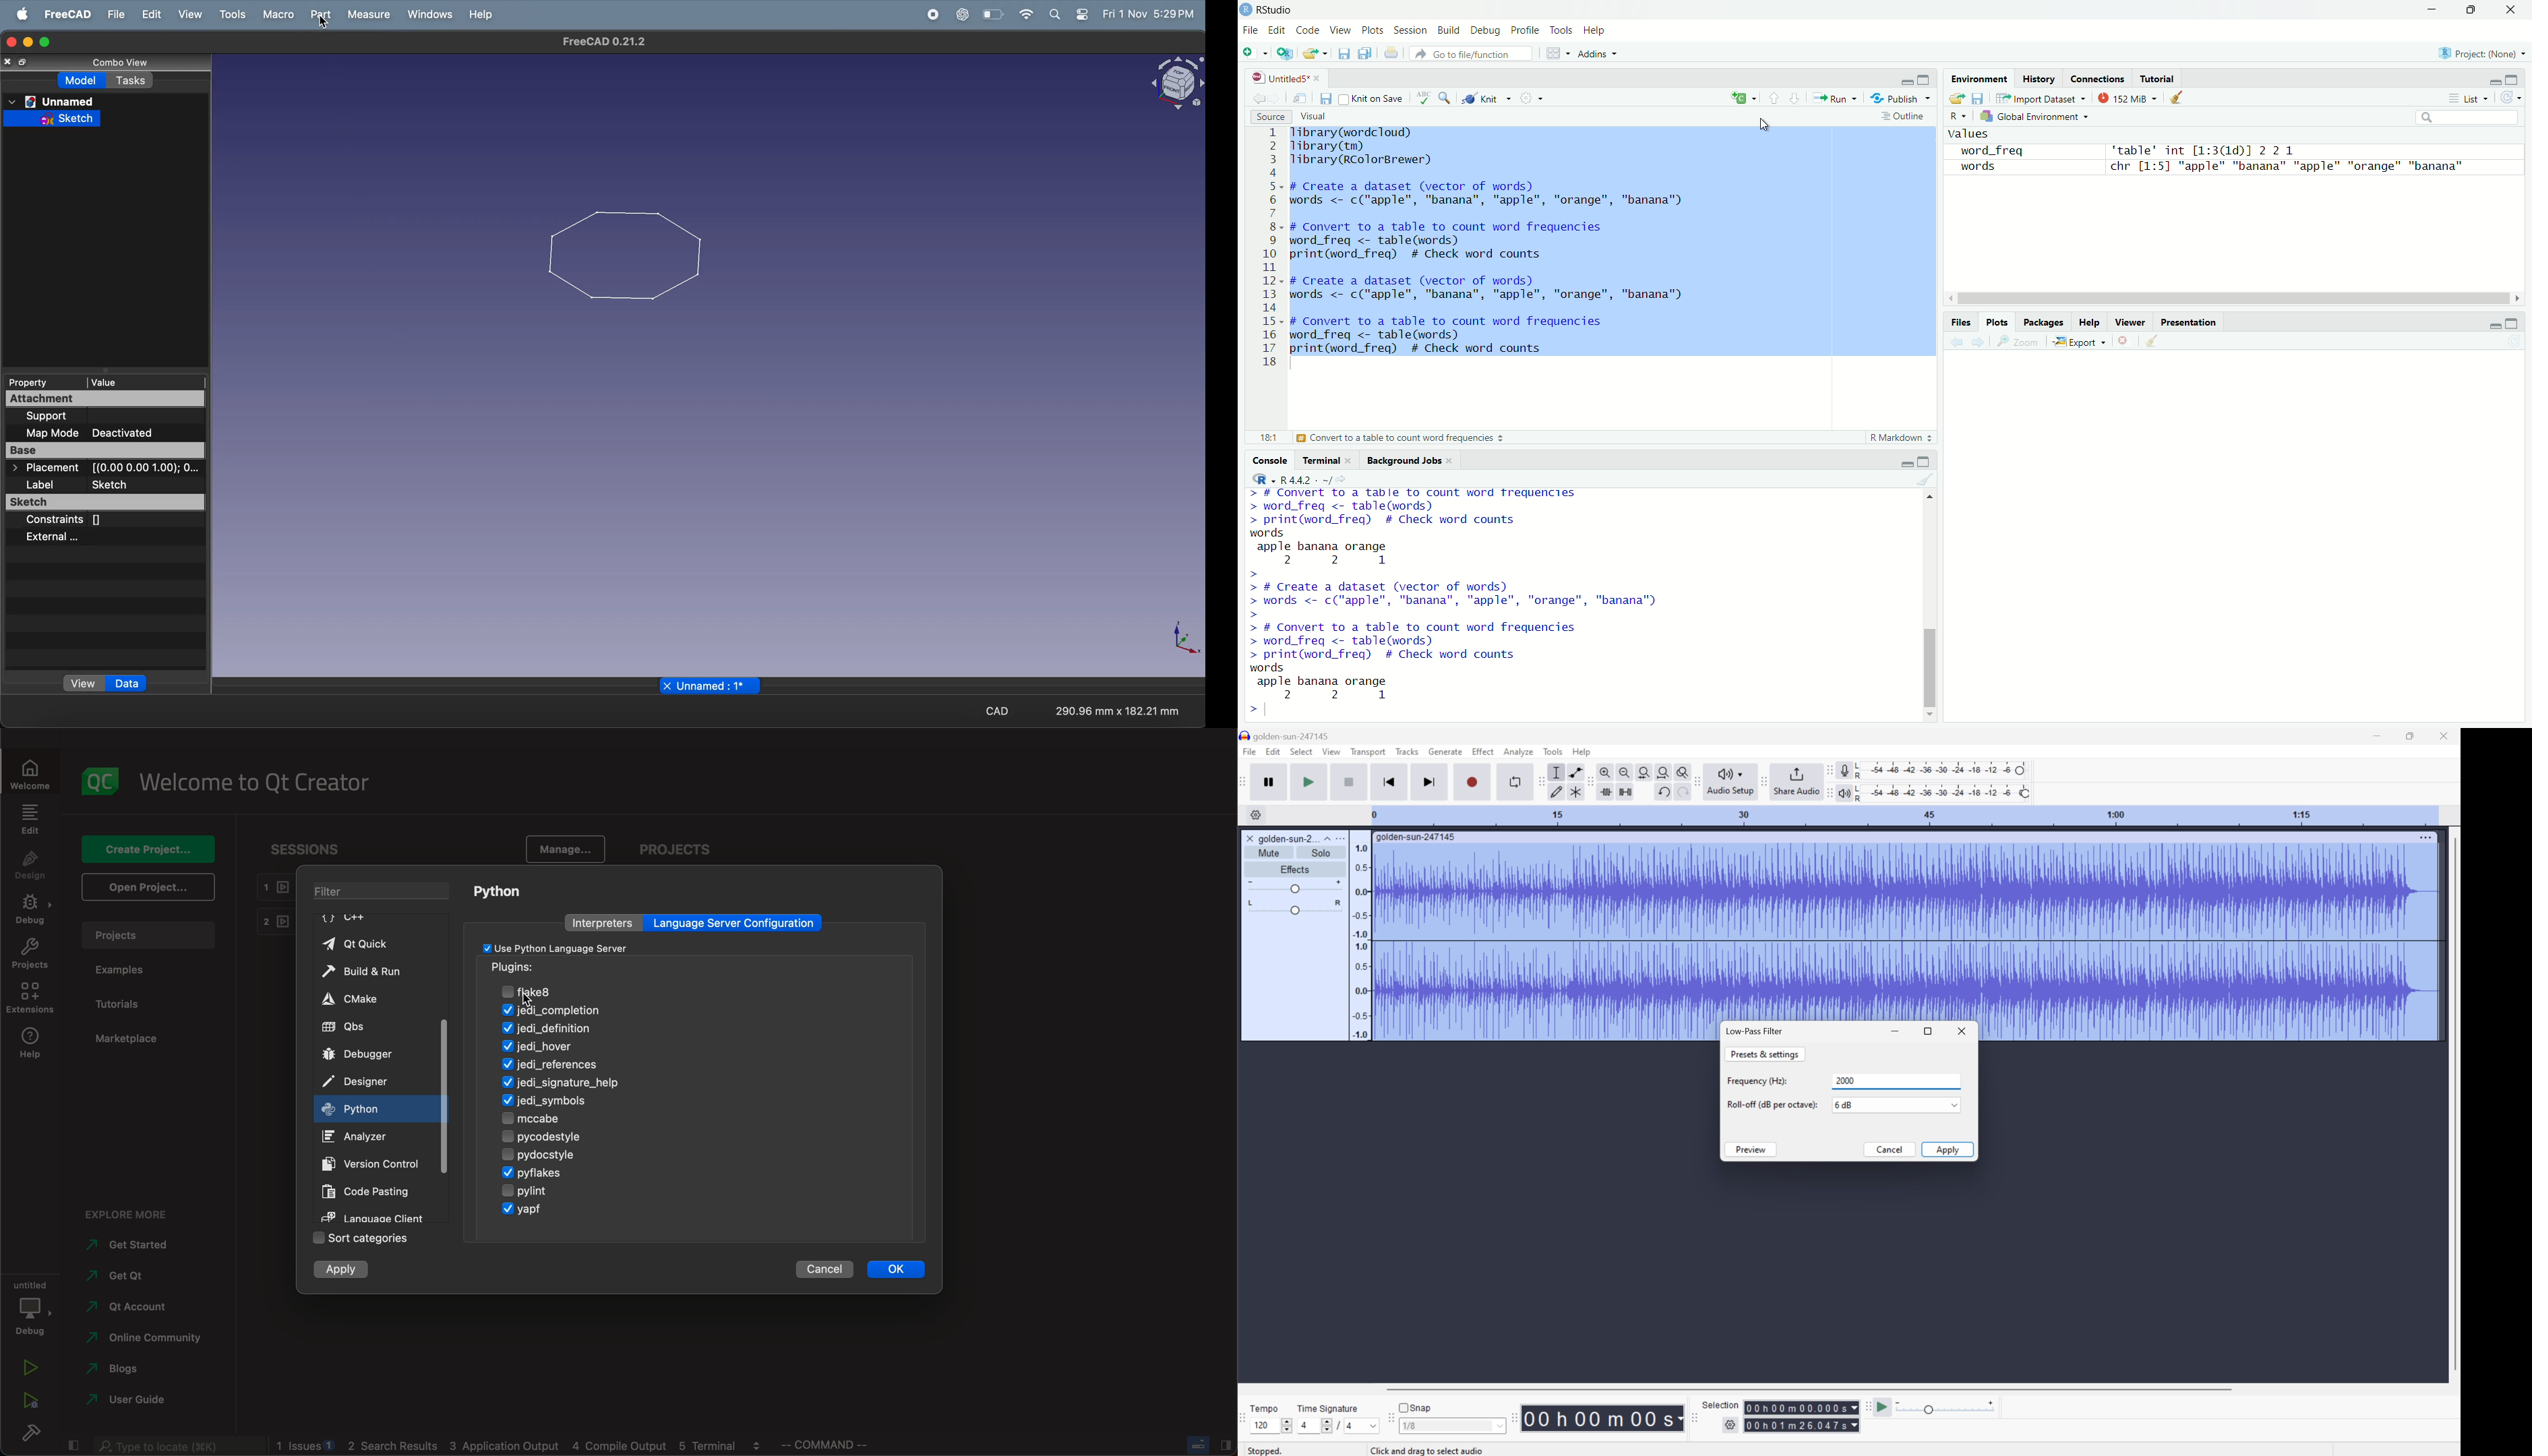  Describe the element at coordinates (1625, 792) in the screenshot. I see `Silence audio selection` at that location.